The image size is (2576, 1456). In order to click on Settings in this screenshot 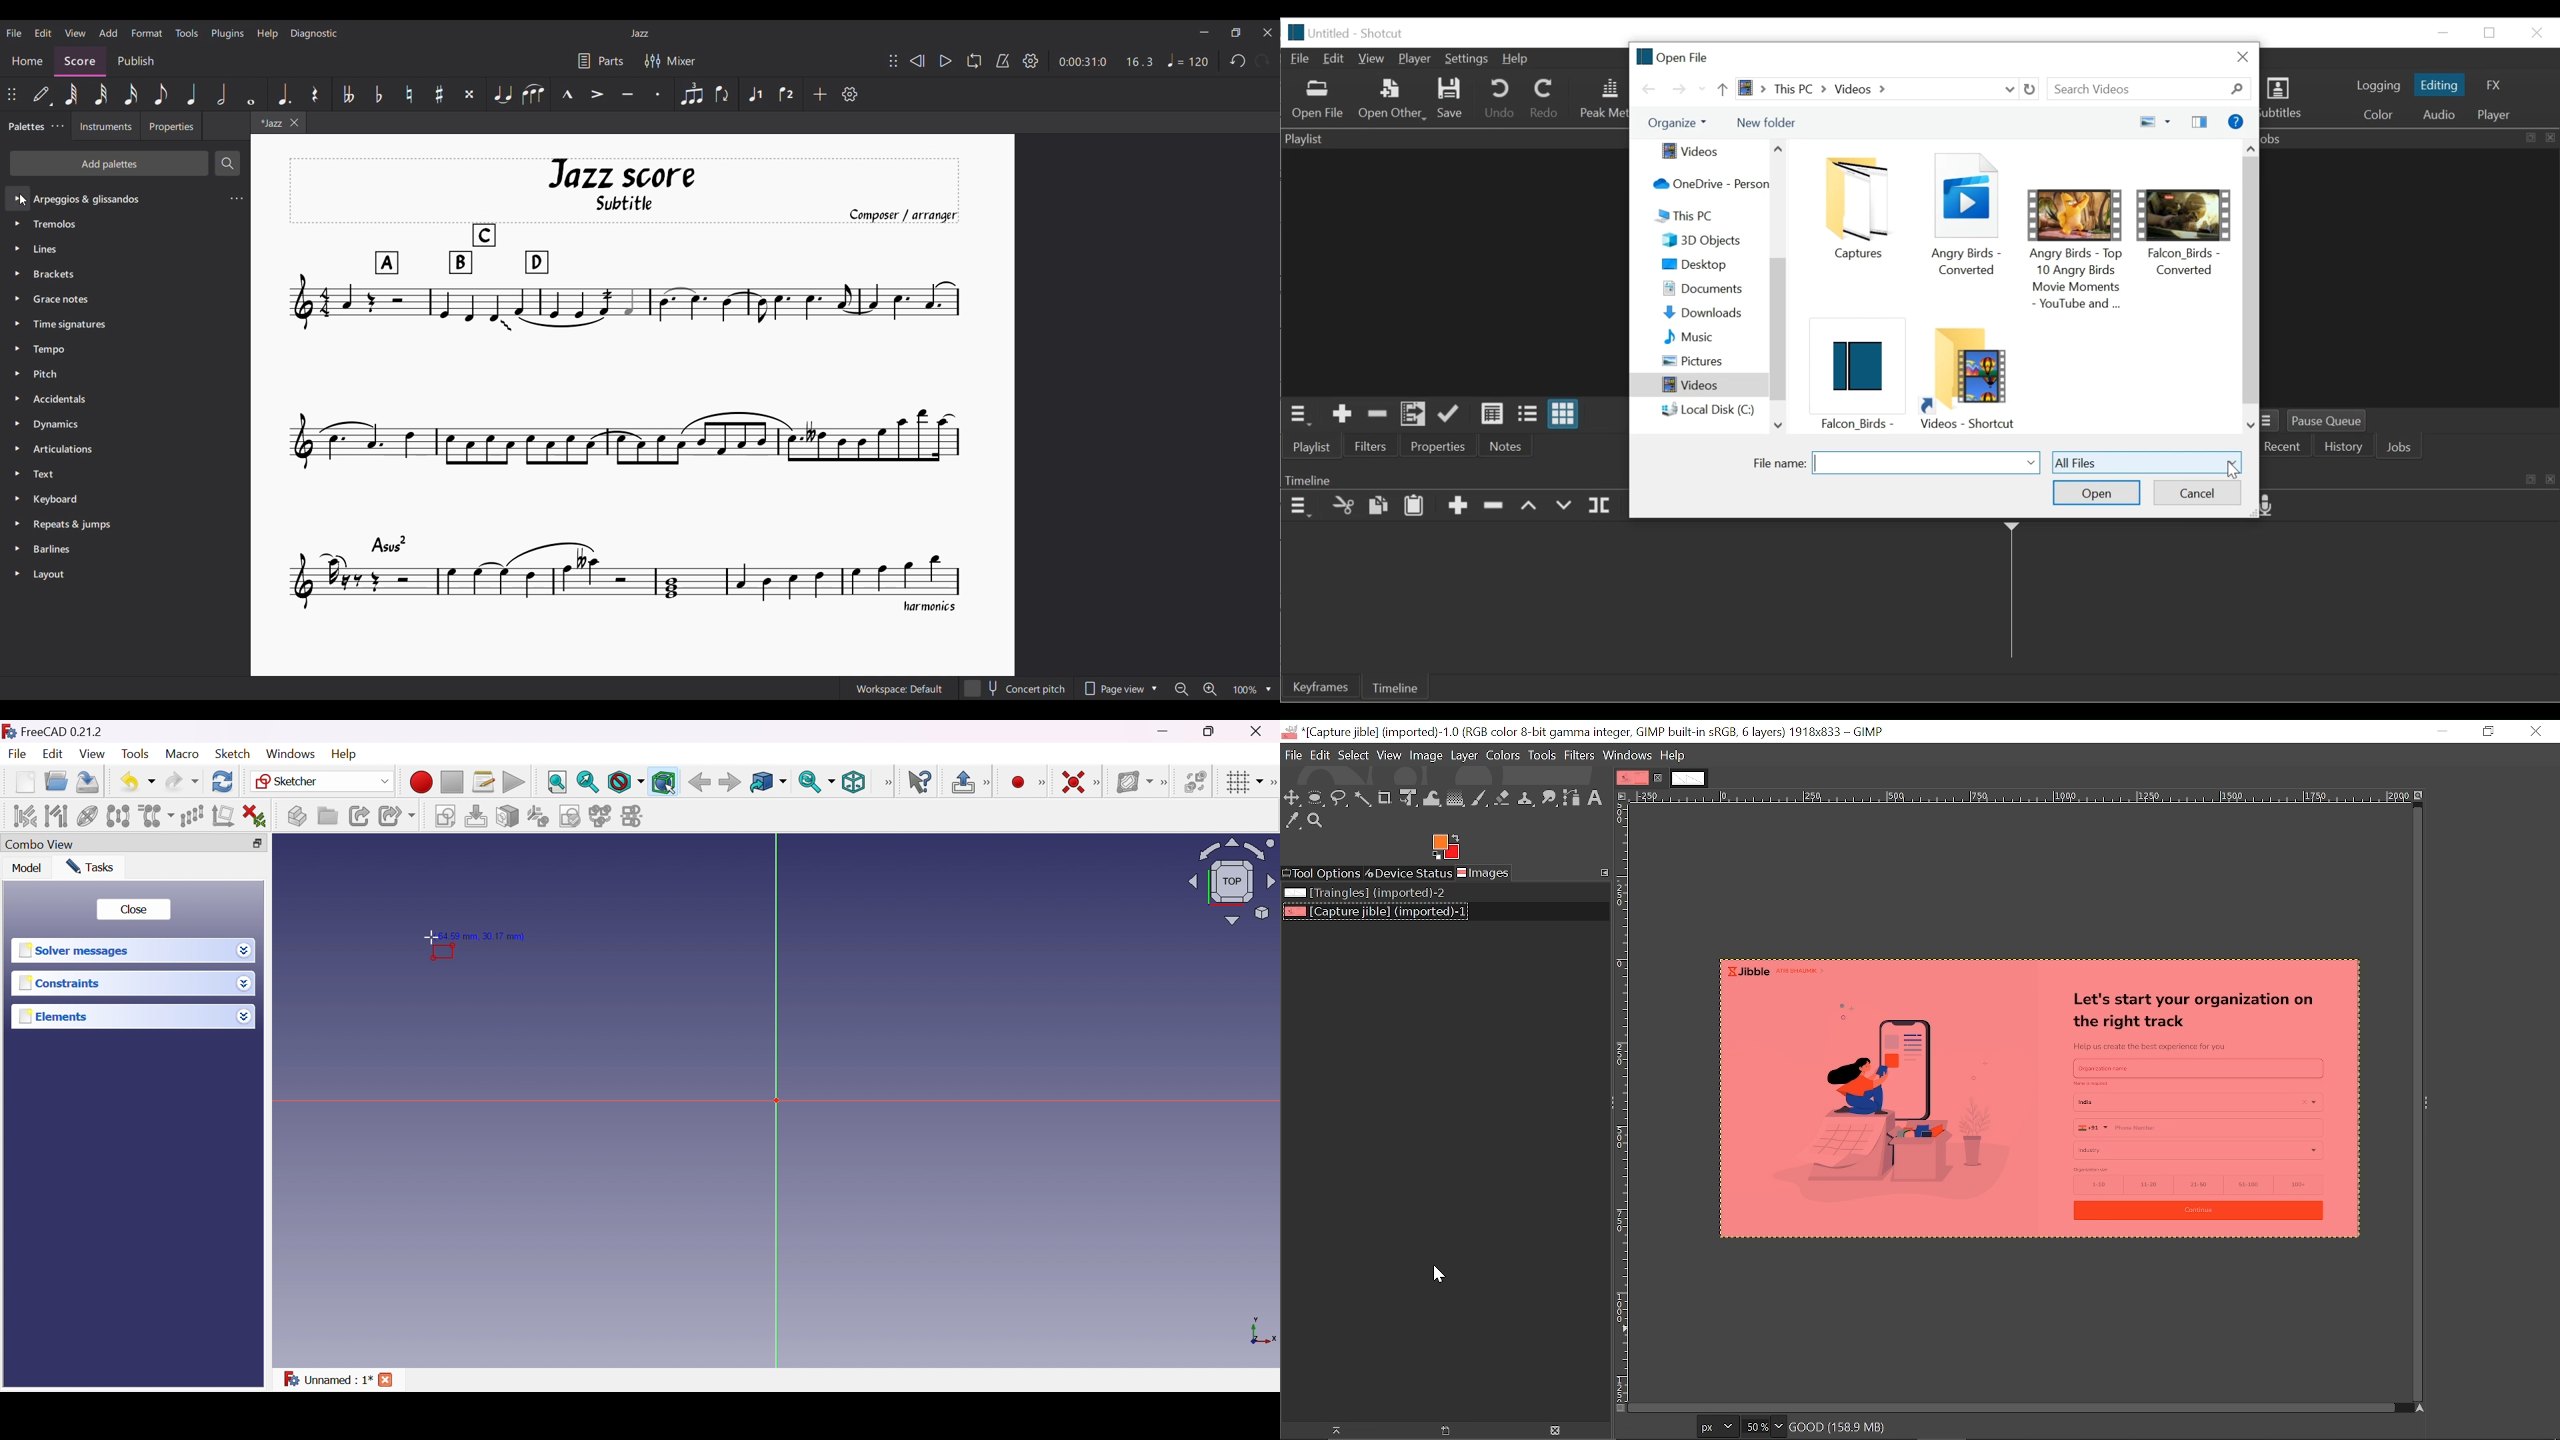, I will do `click(1467, 60)`.